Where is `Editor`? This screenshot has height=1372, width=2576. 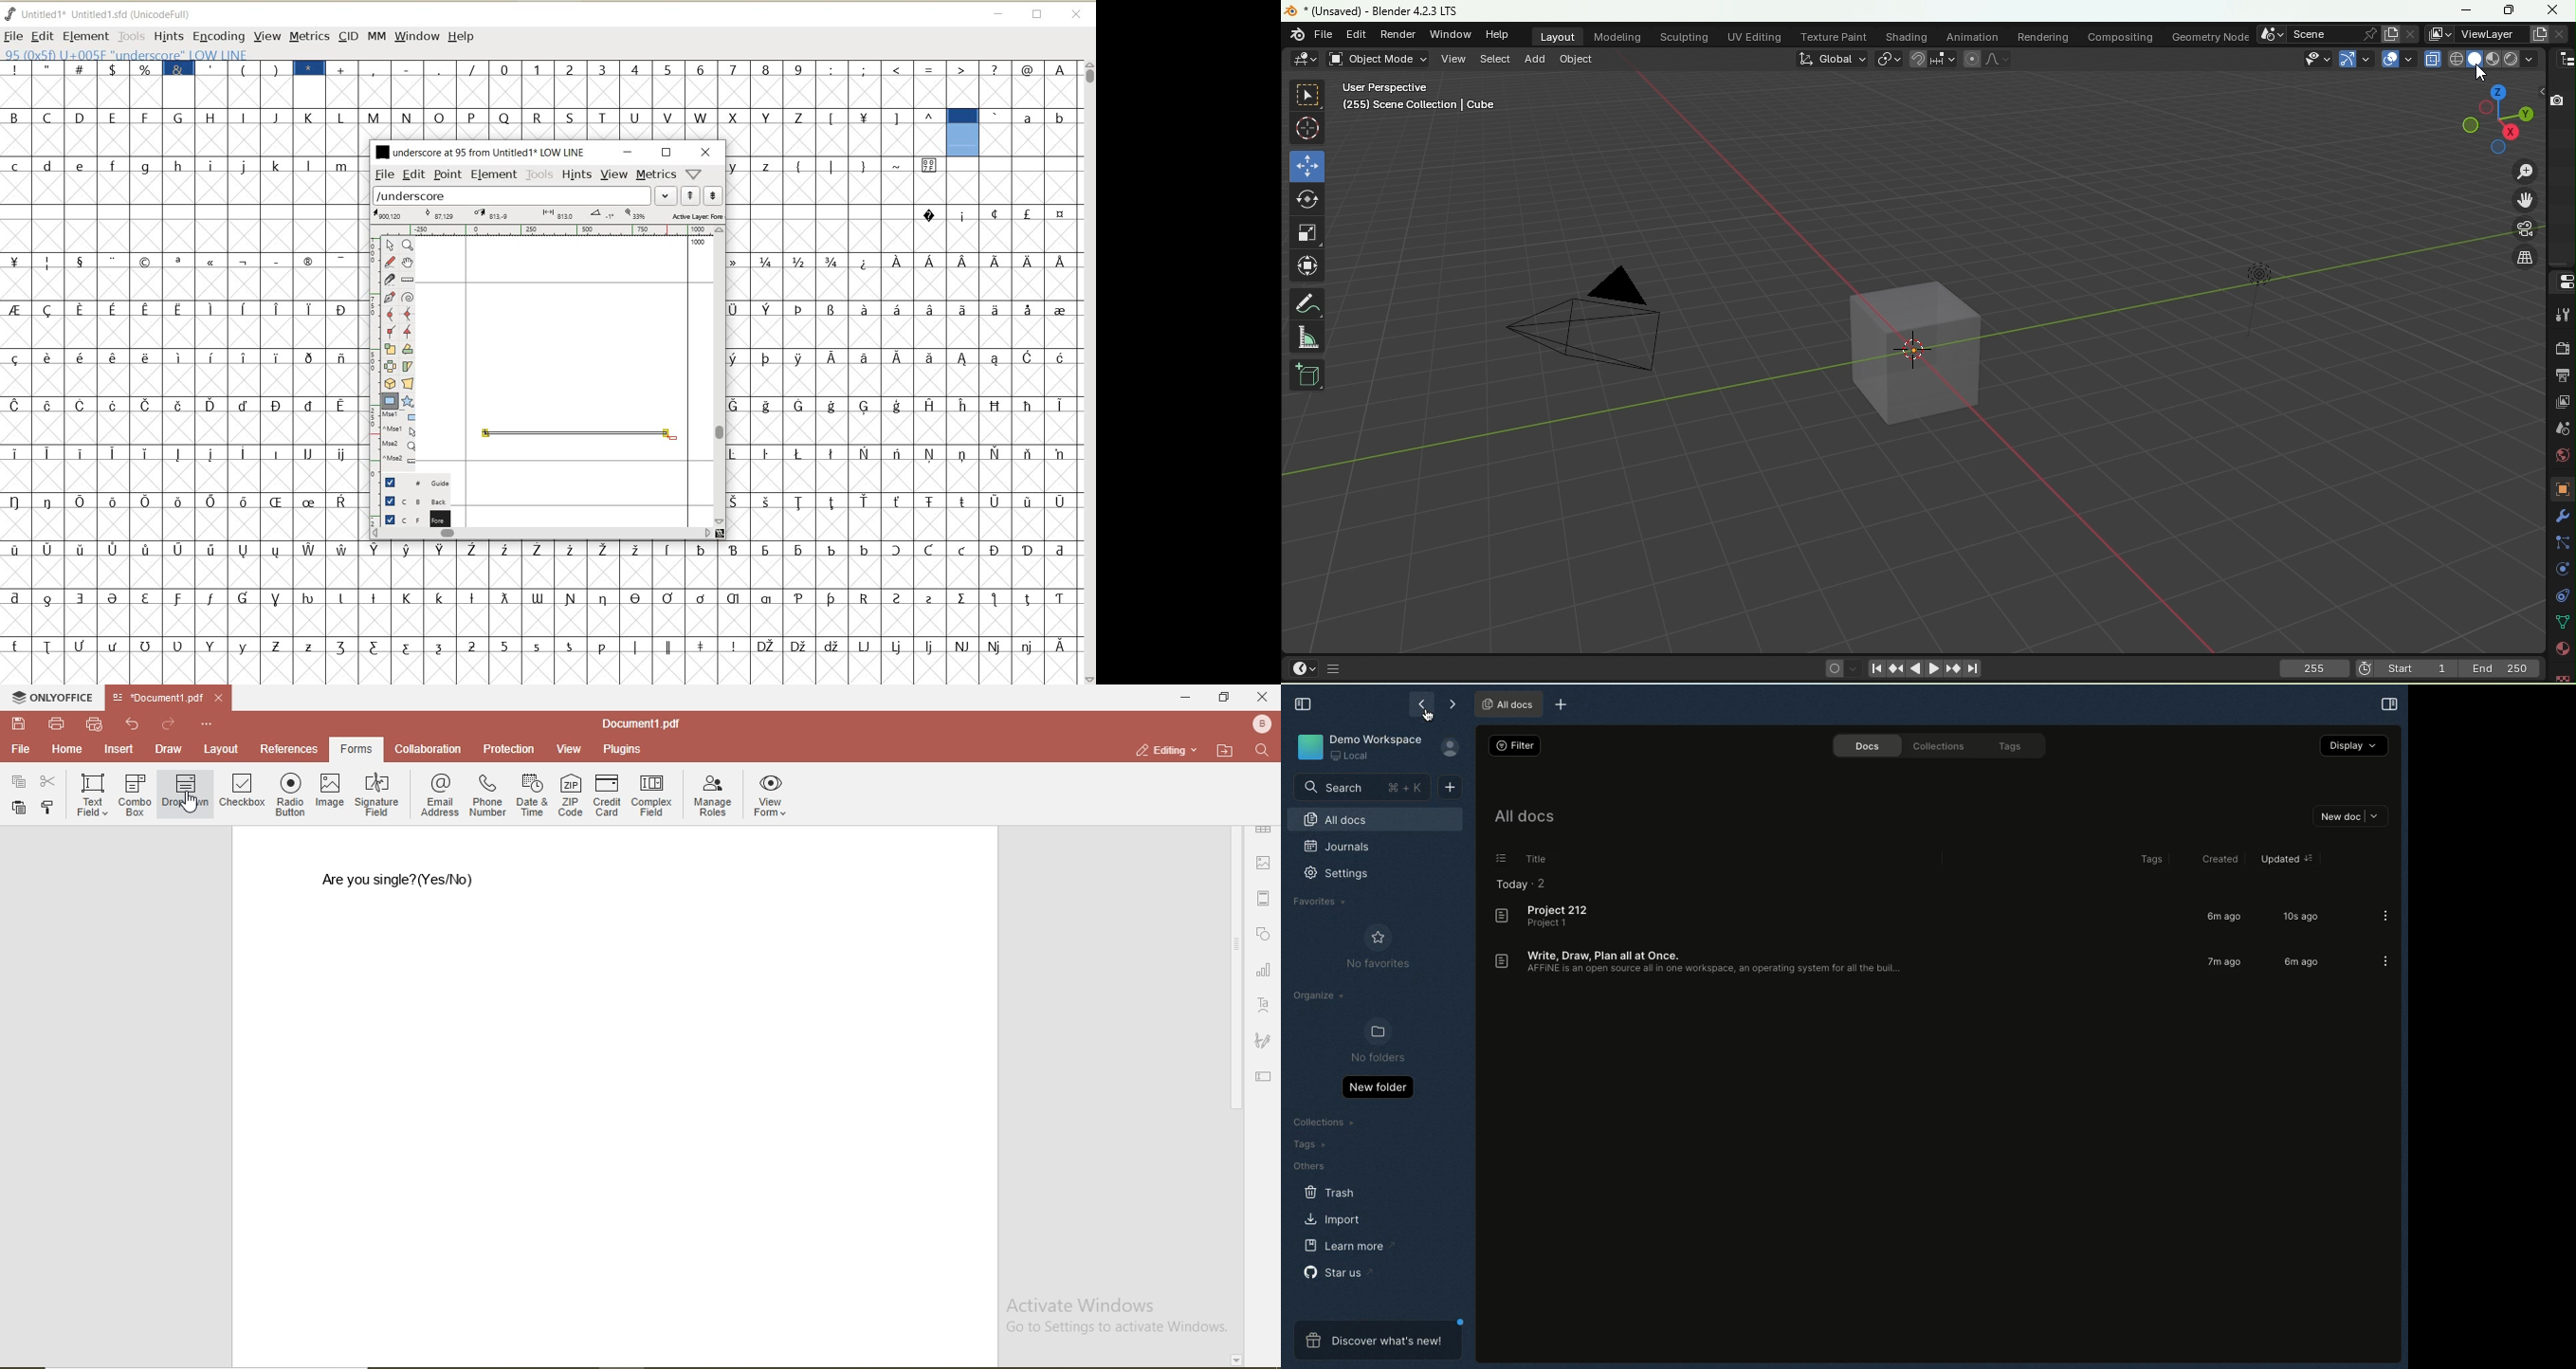
Editor is located at coordinates (1306, 58).